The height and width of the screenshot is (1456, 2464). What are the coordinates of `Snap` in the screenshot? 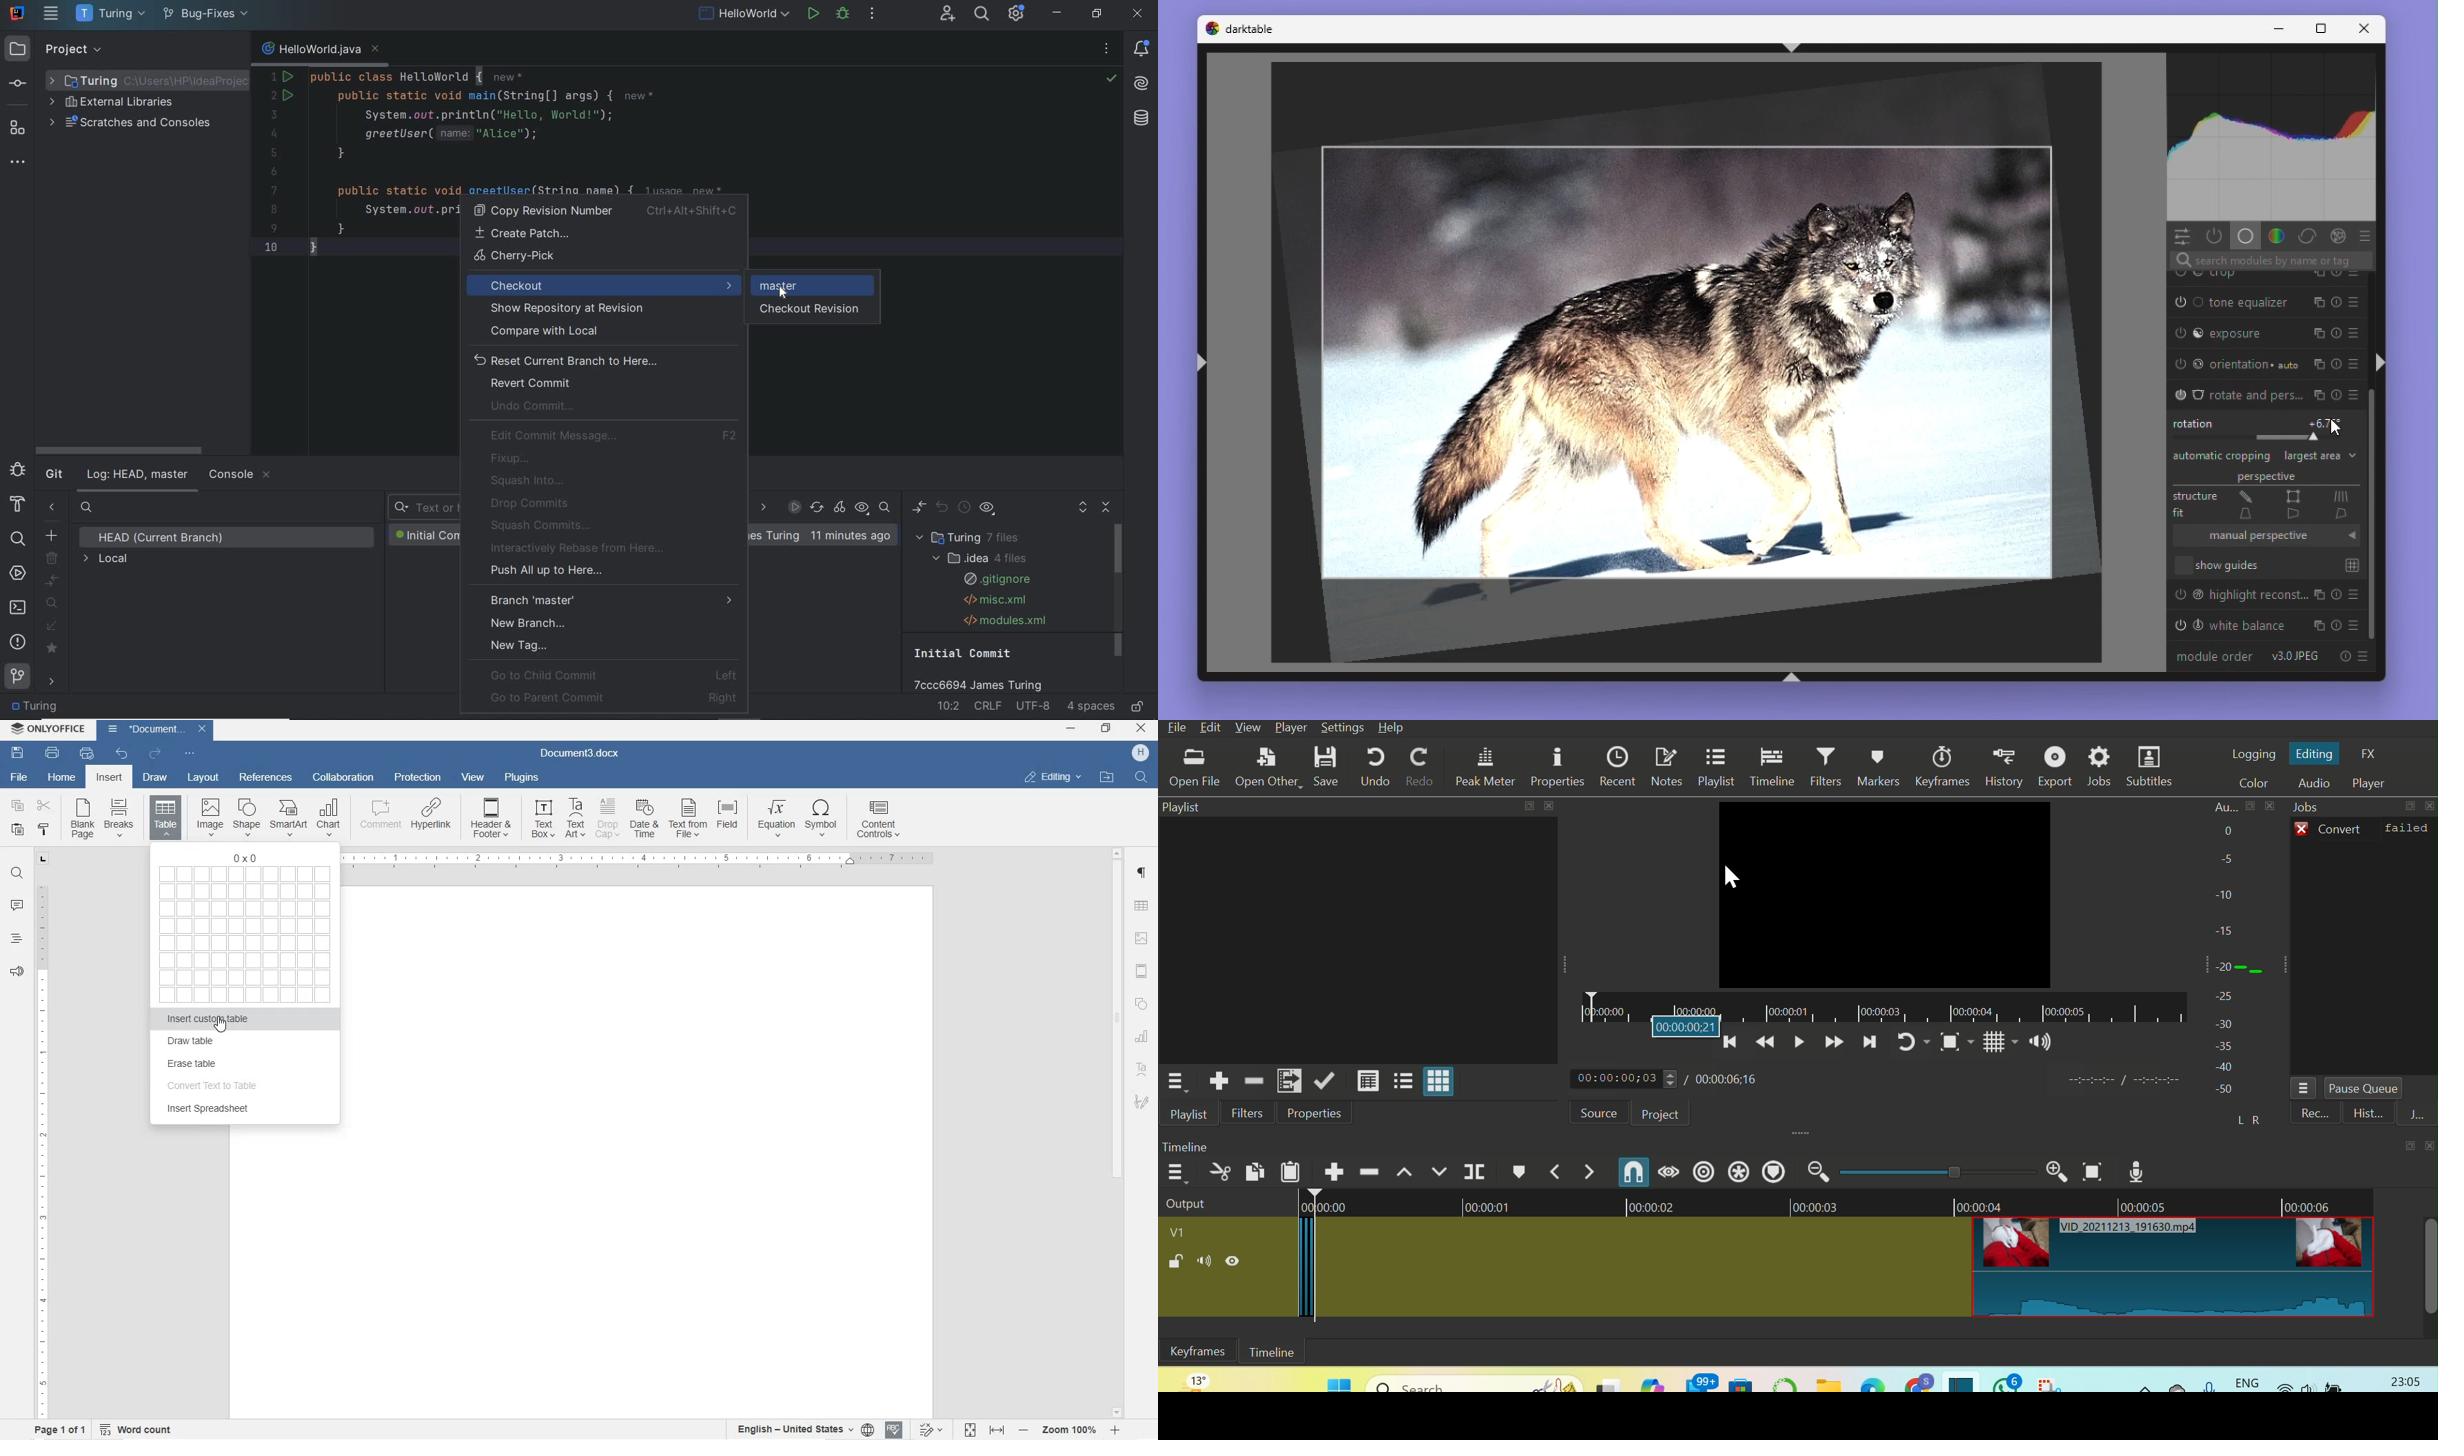 It's located at (2092, 1172).